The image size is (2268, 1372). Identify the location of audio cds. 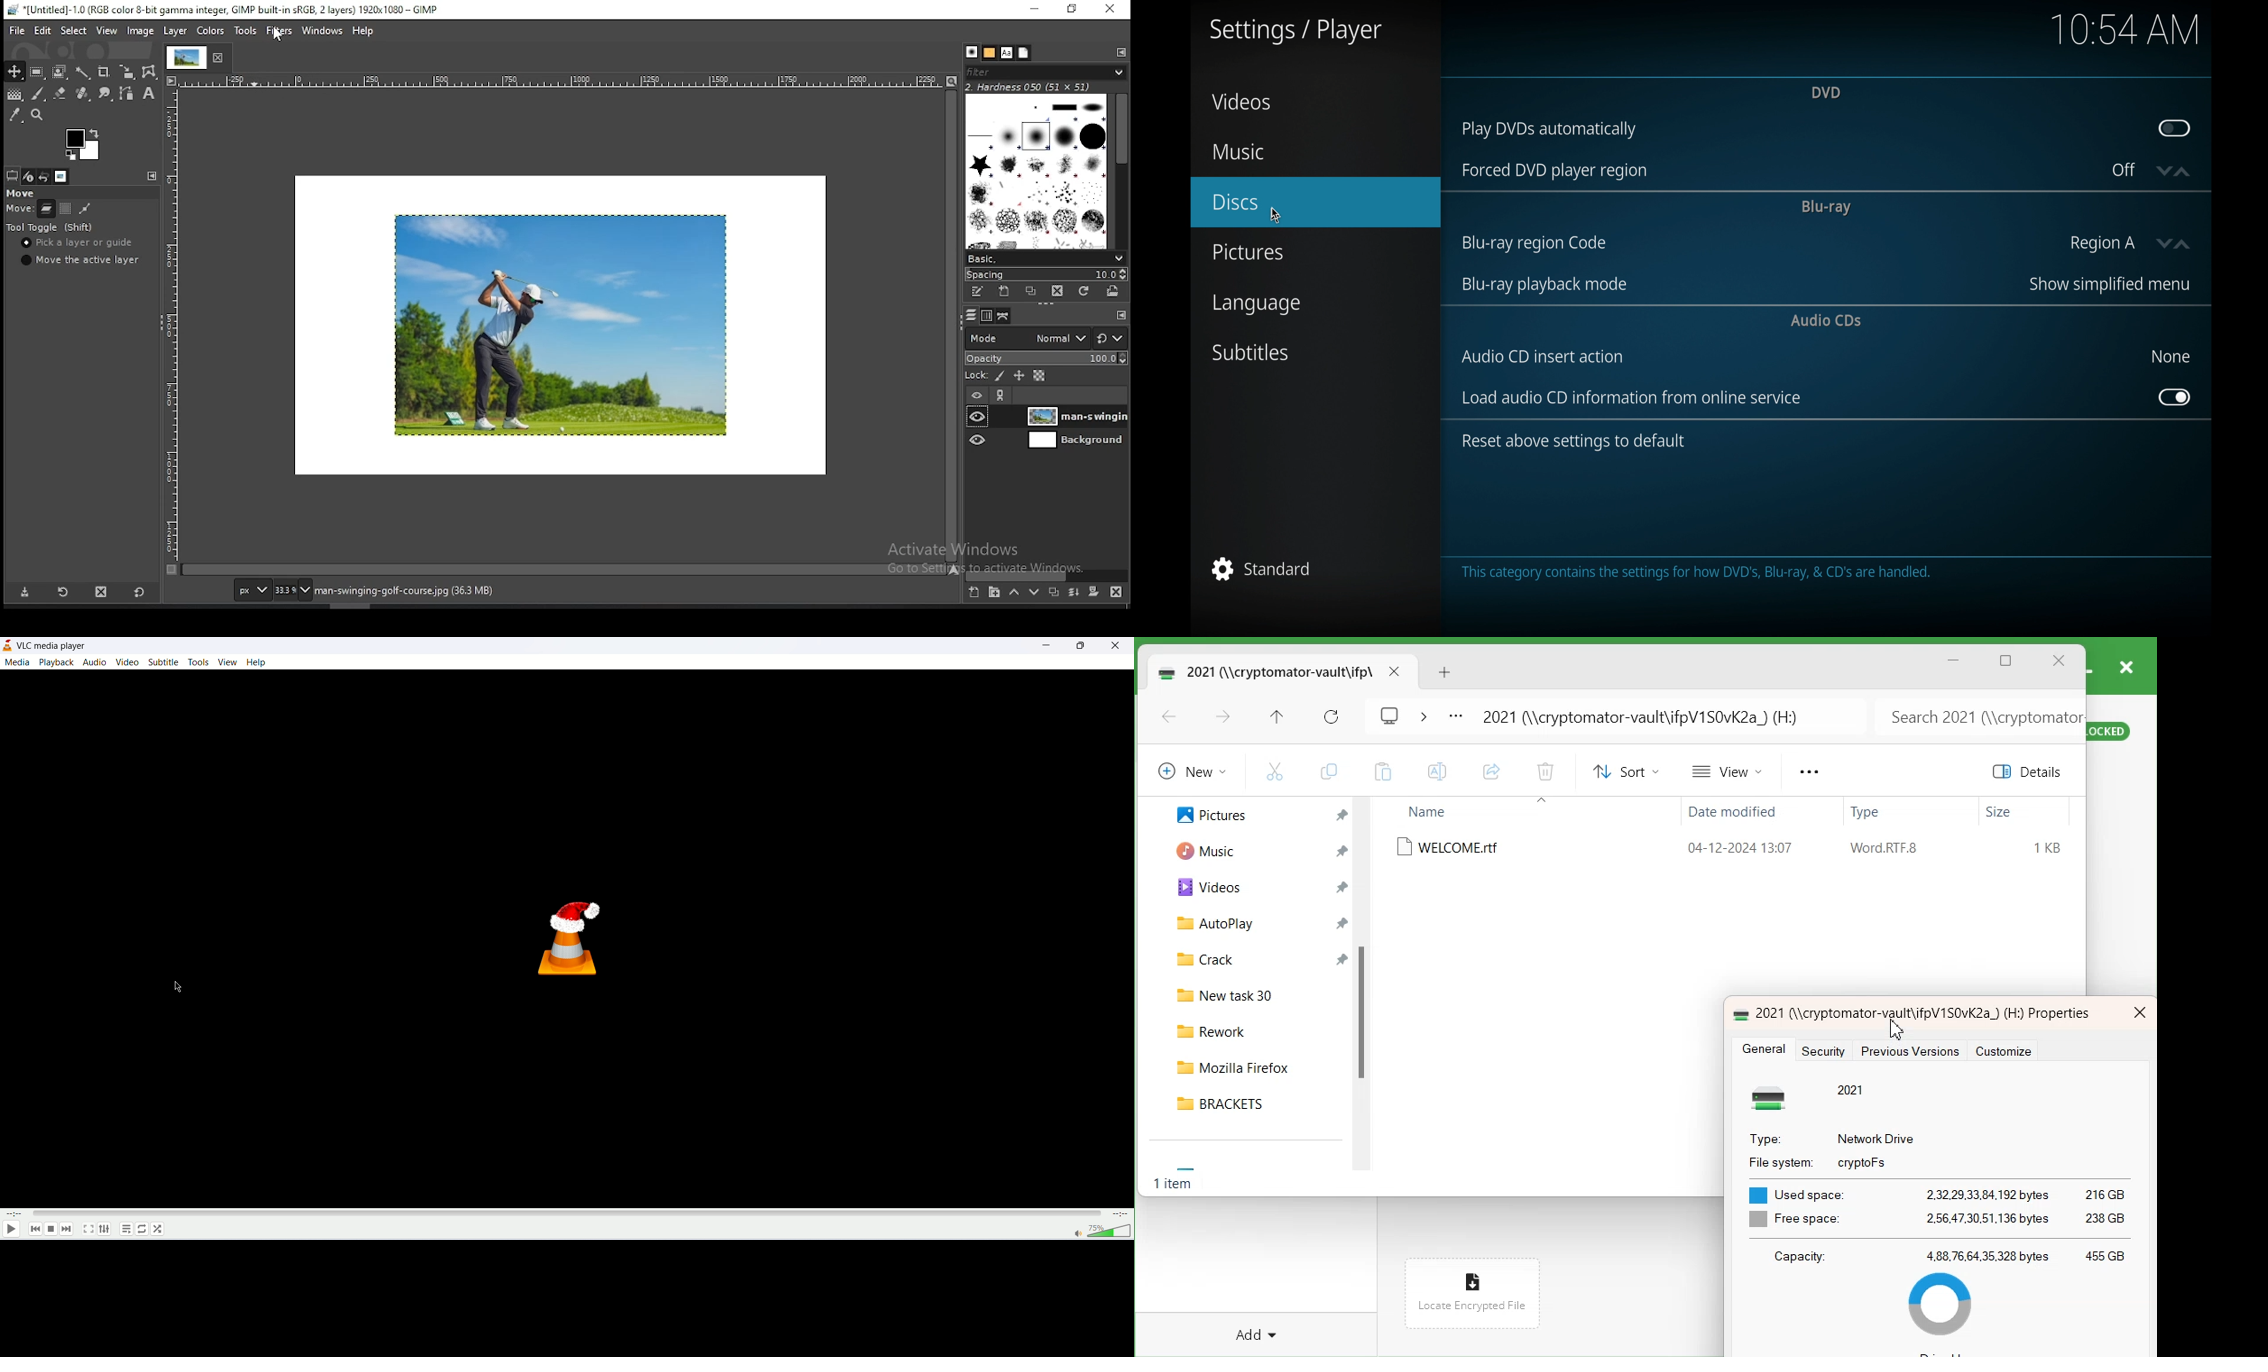
(1827, 321).